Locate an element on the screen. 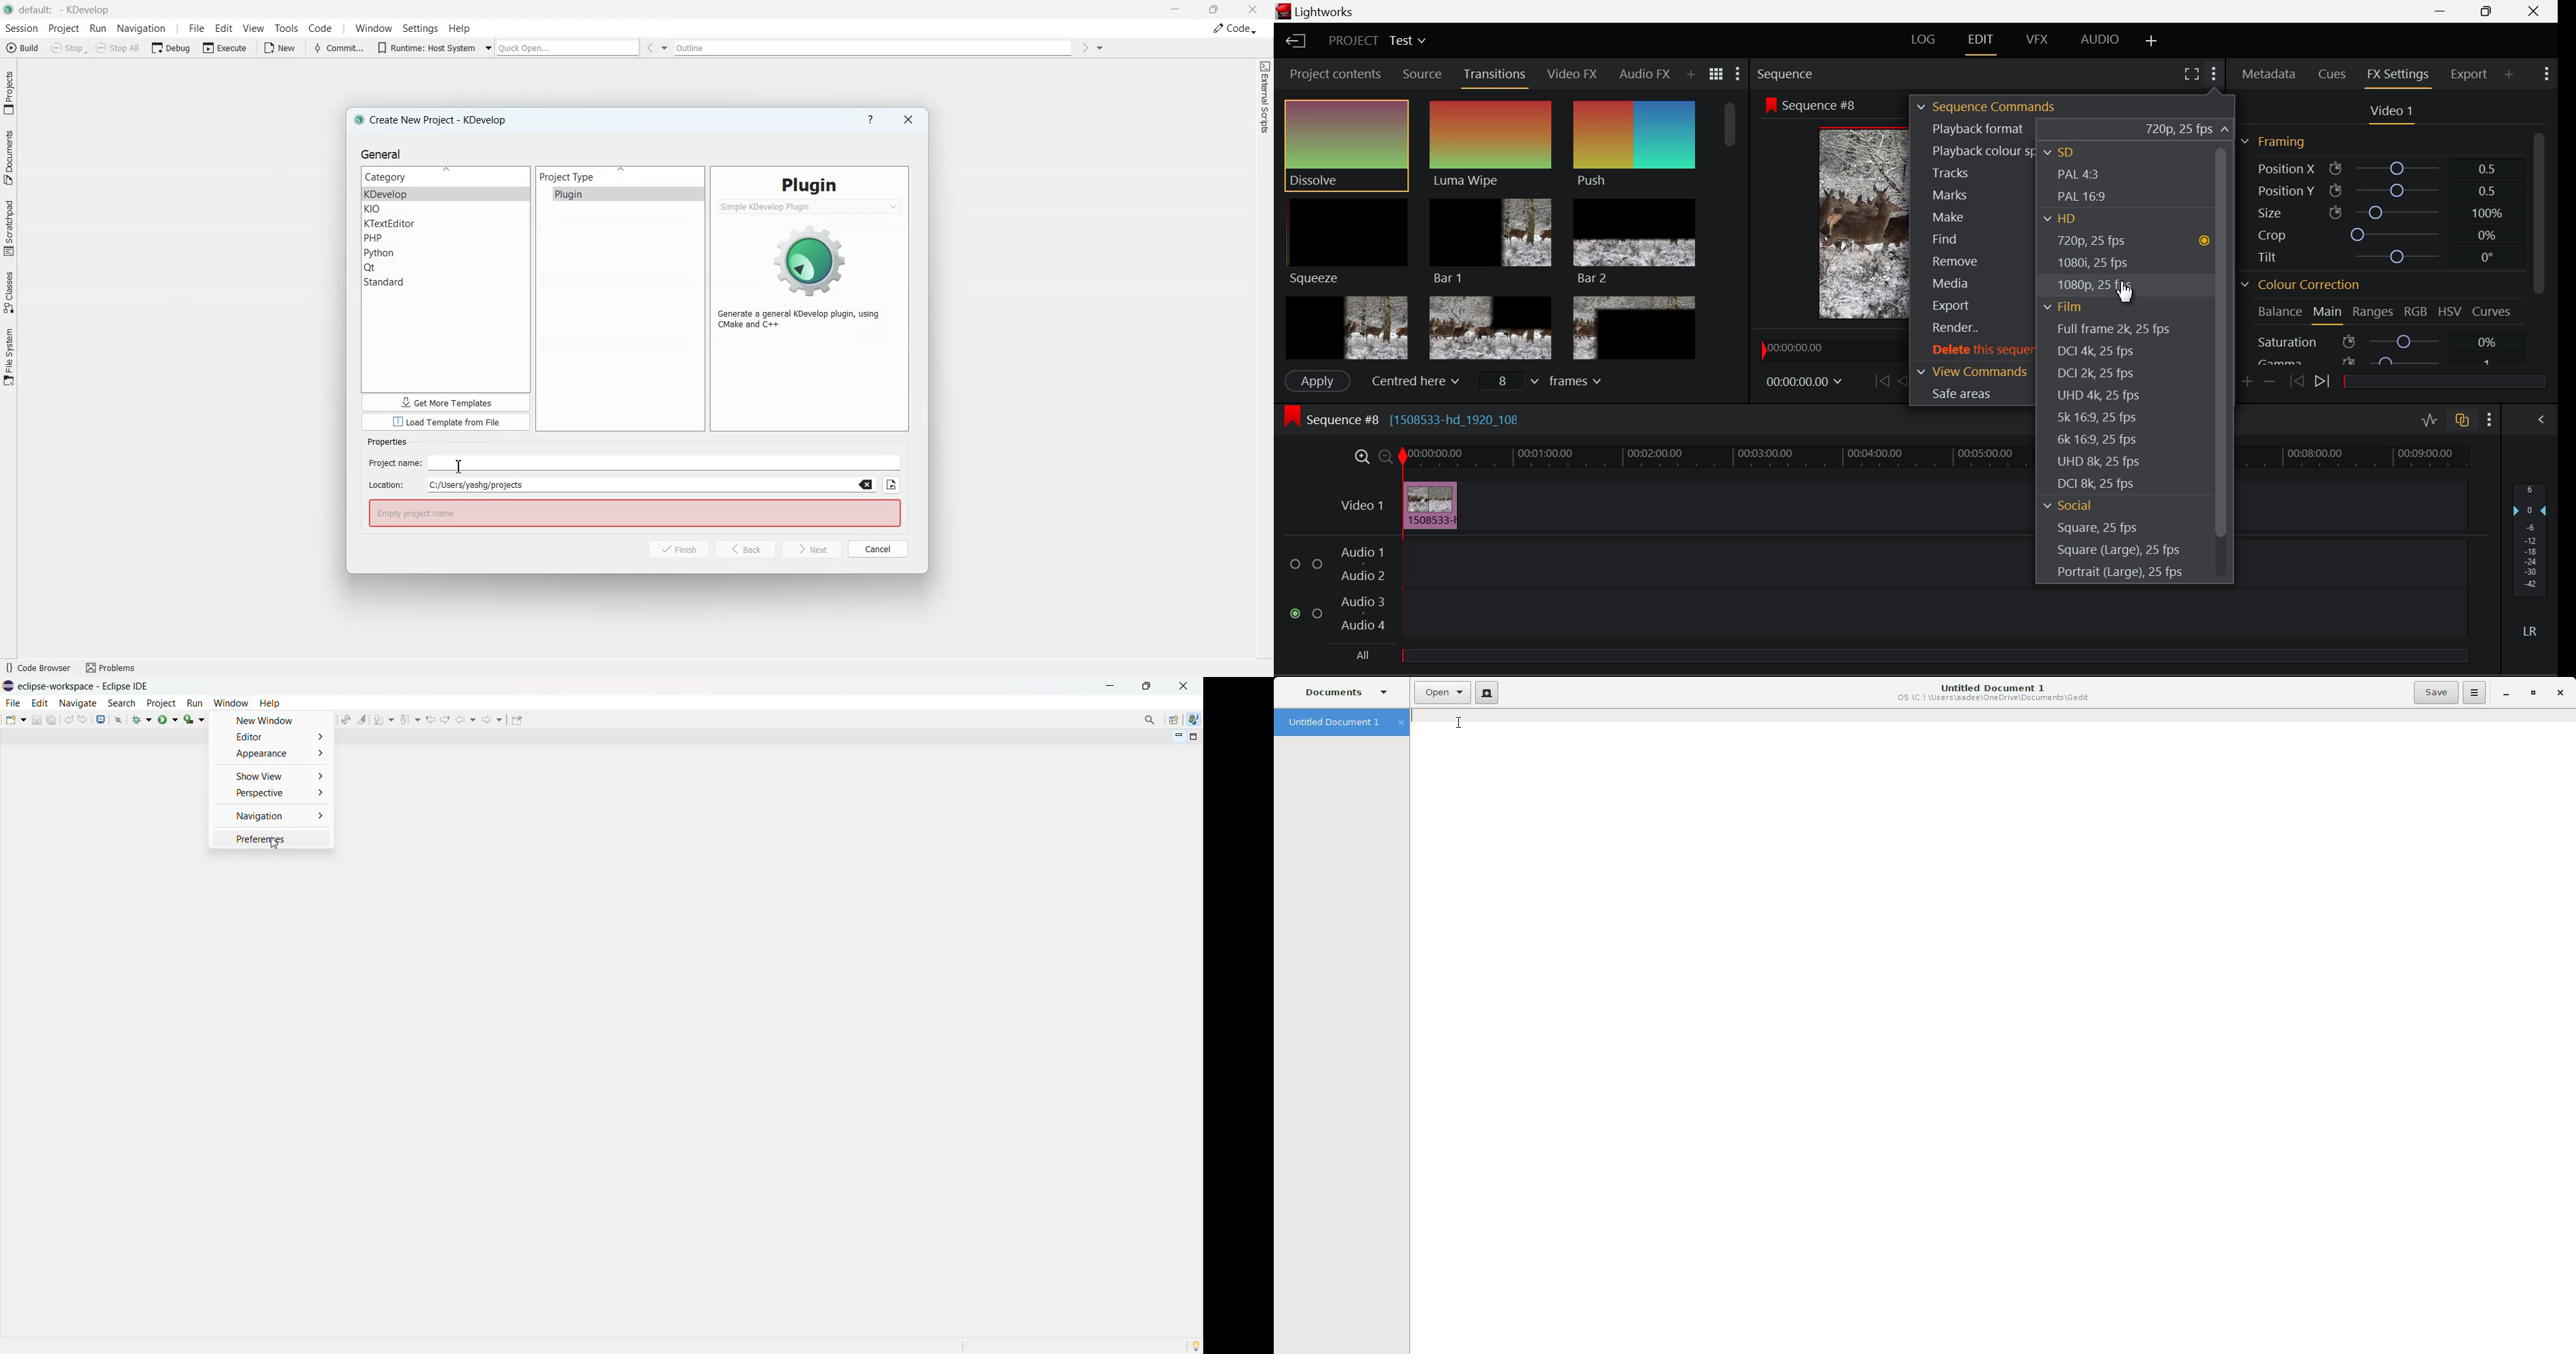 This screenshot has height=1372, width=2576. minimize is located at coordinates (1113, 686).